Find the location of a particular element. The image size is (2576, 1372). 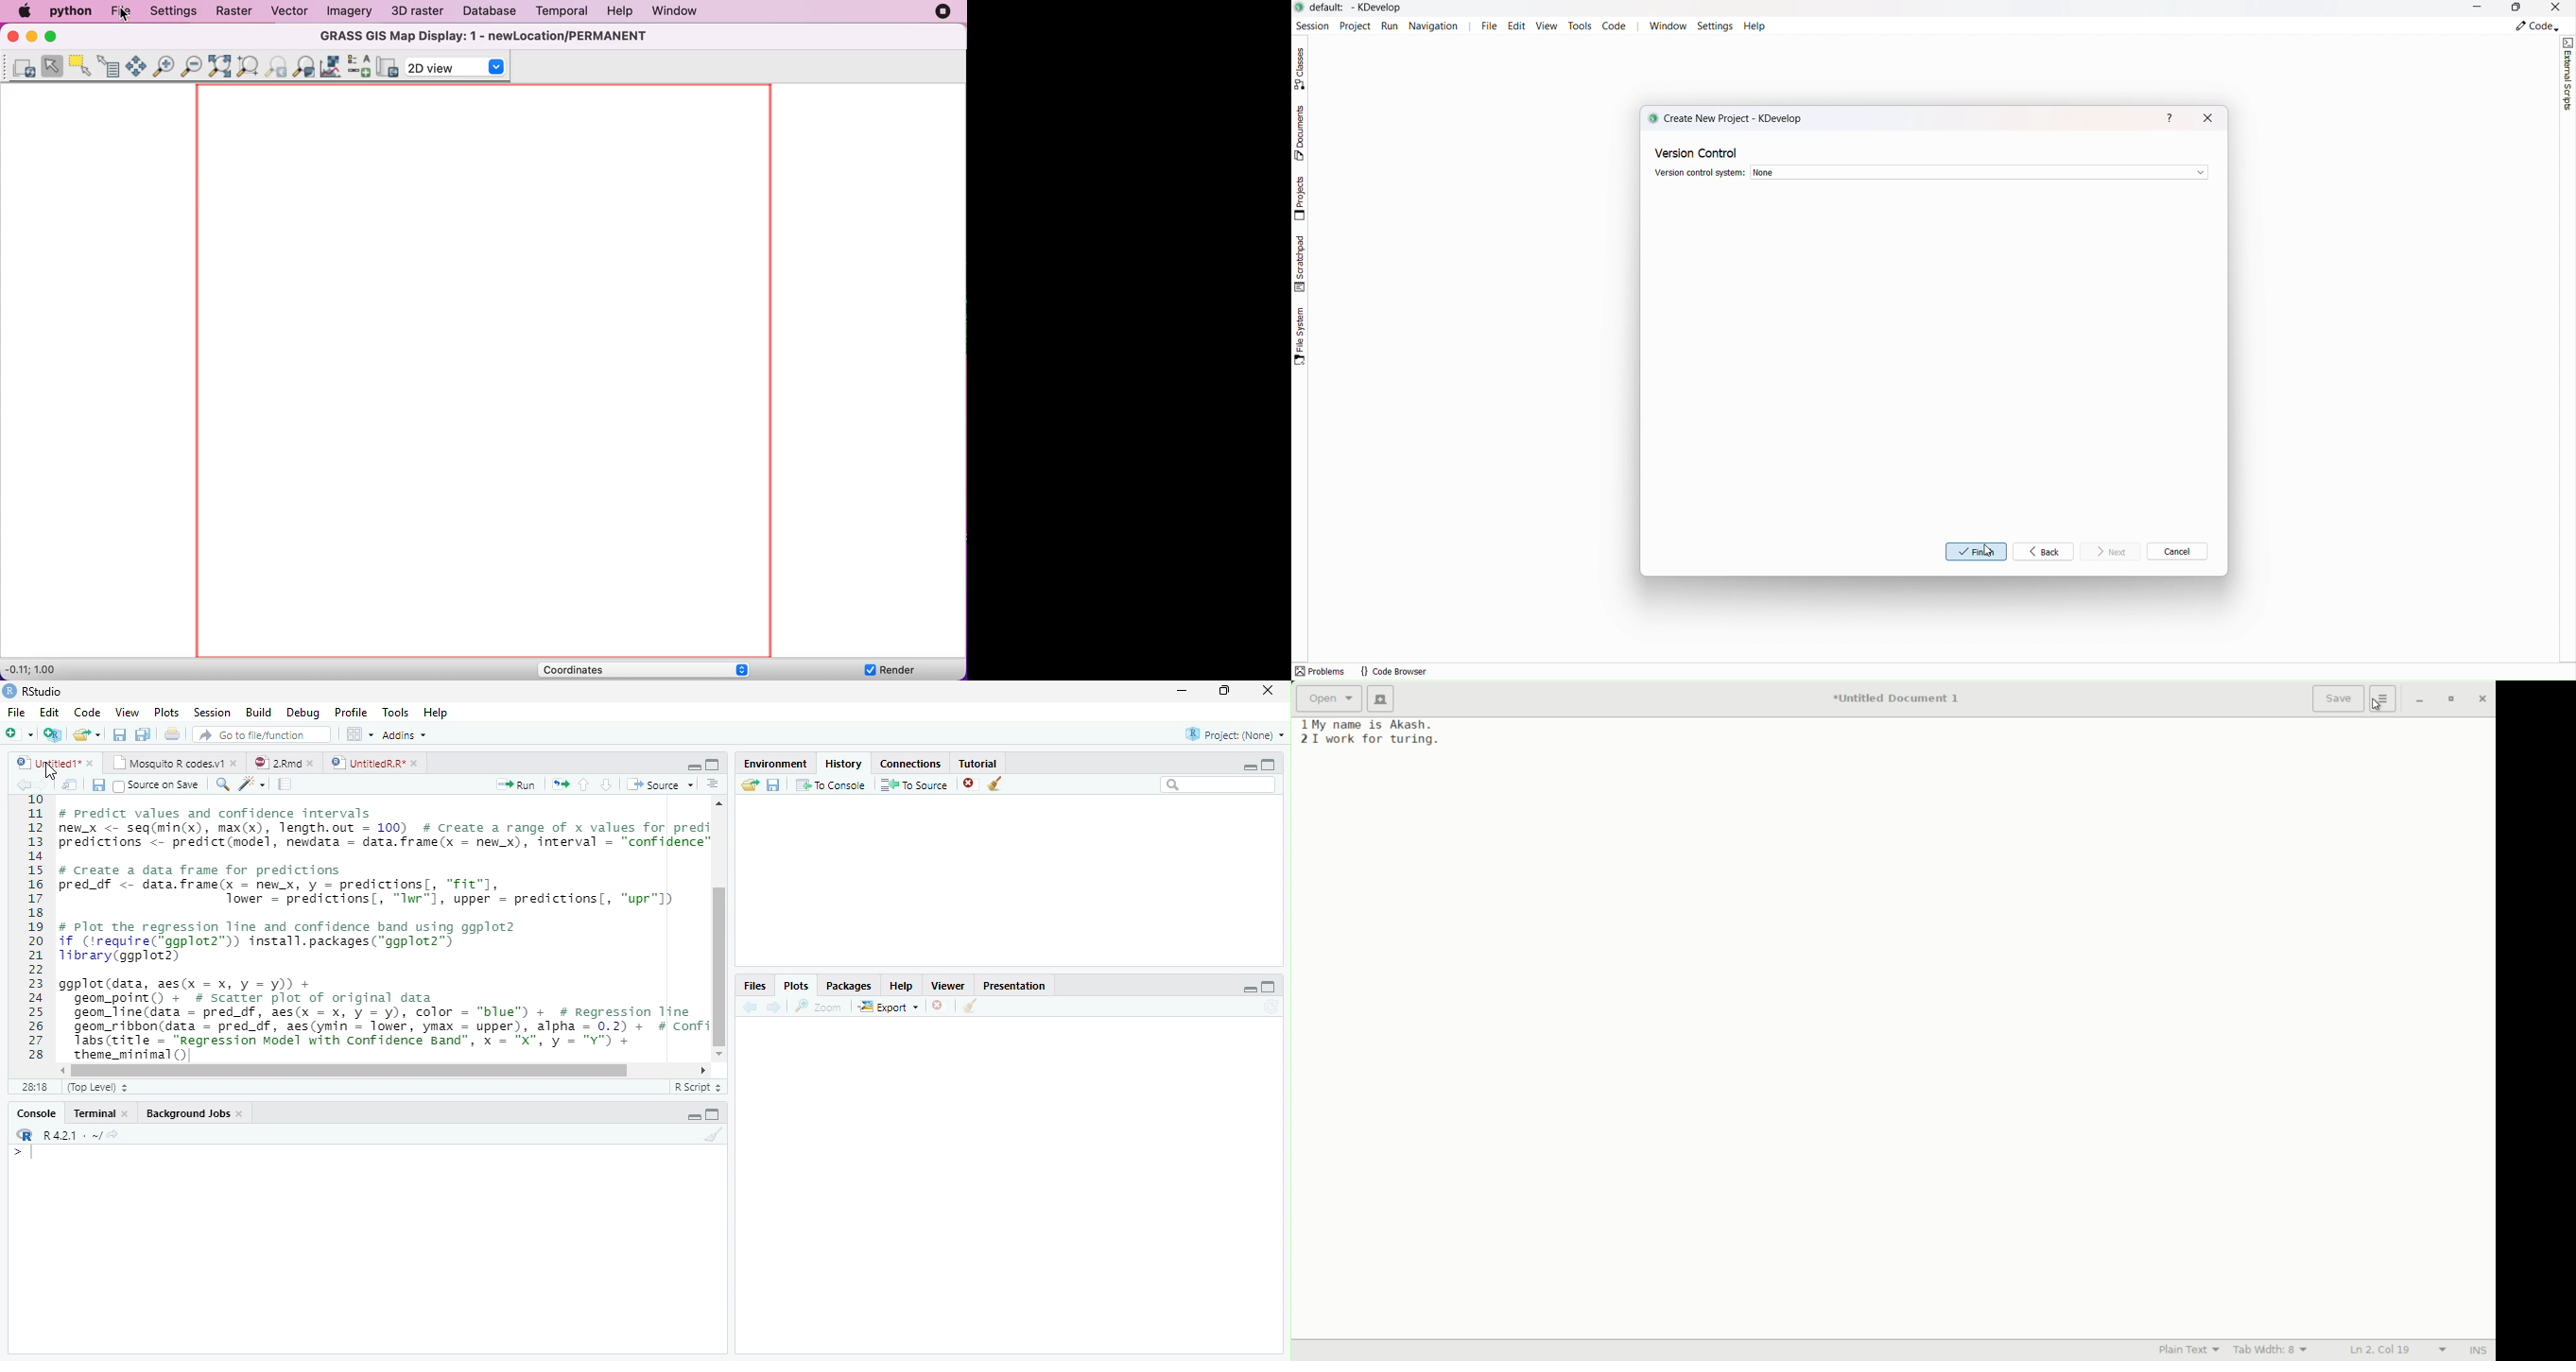

Save  is located at coordinates (100, 785).